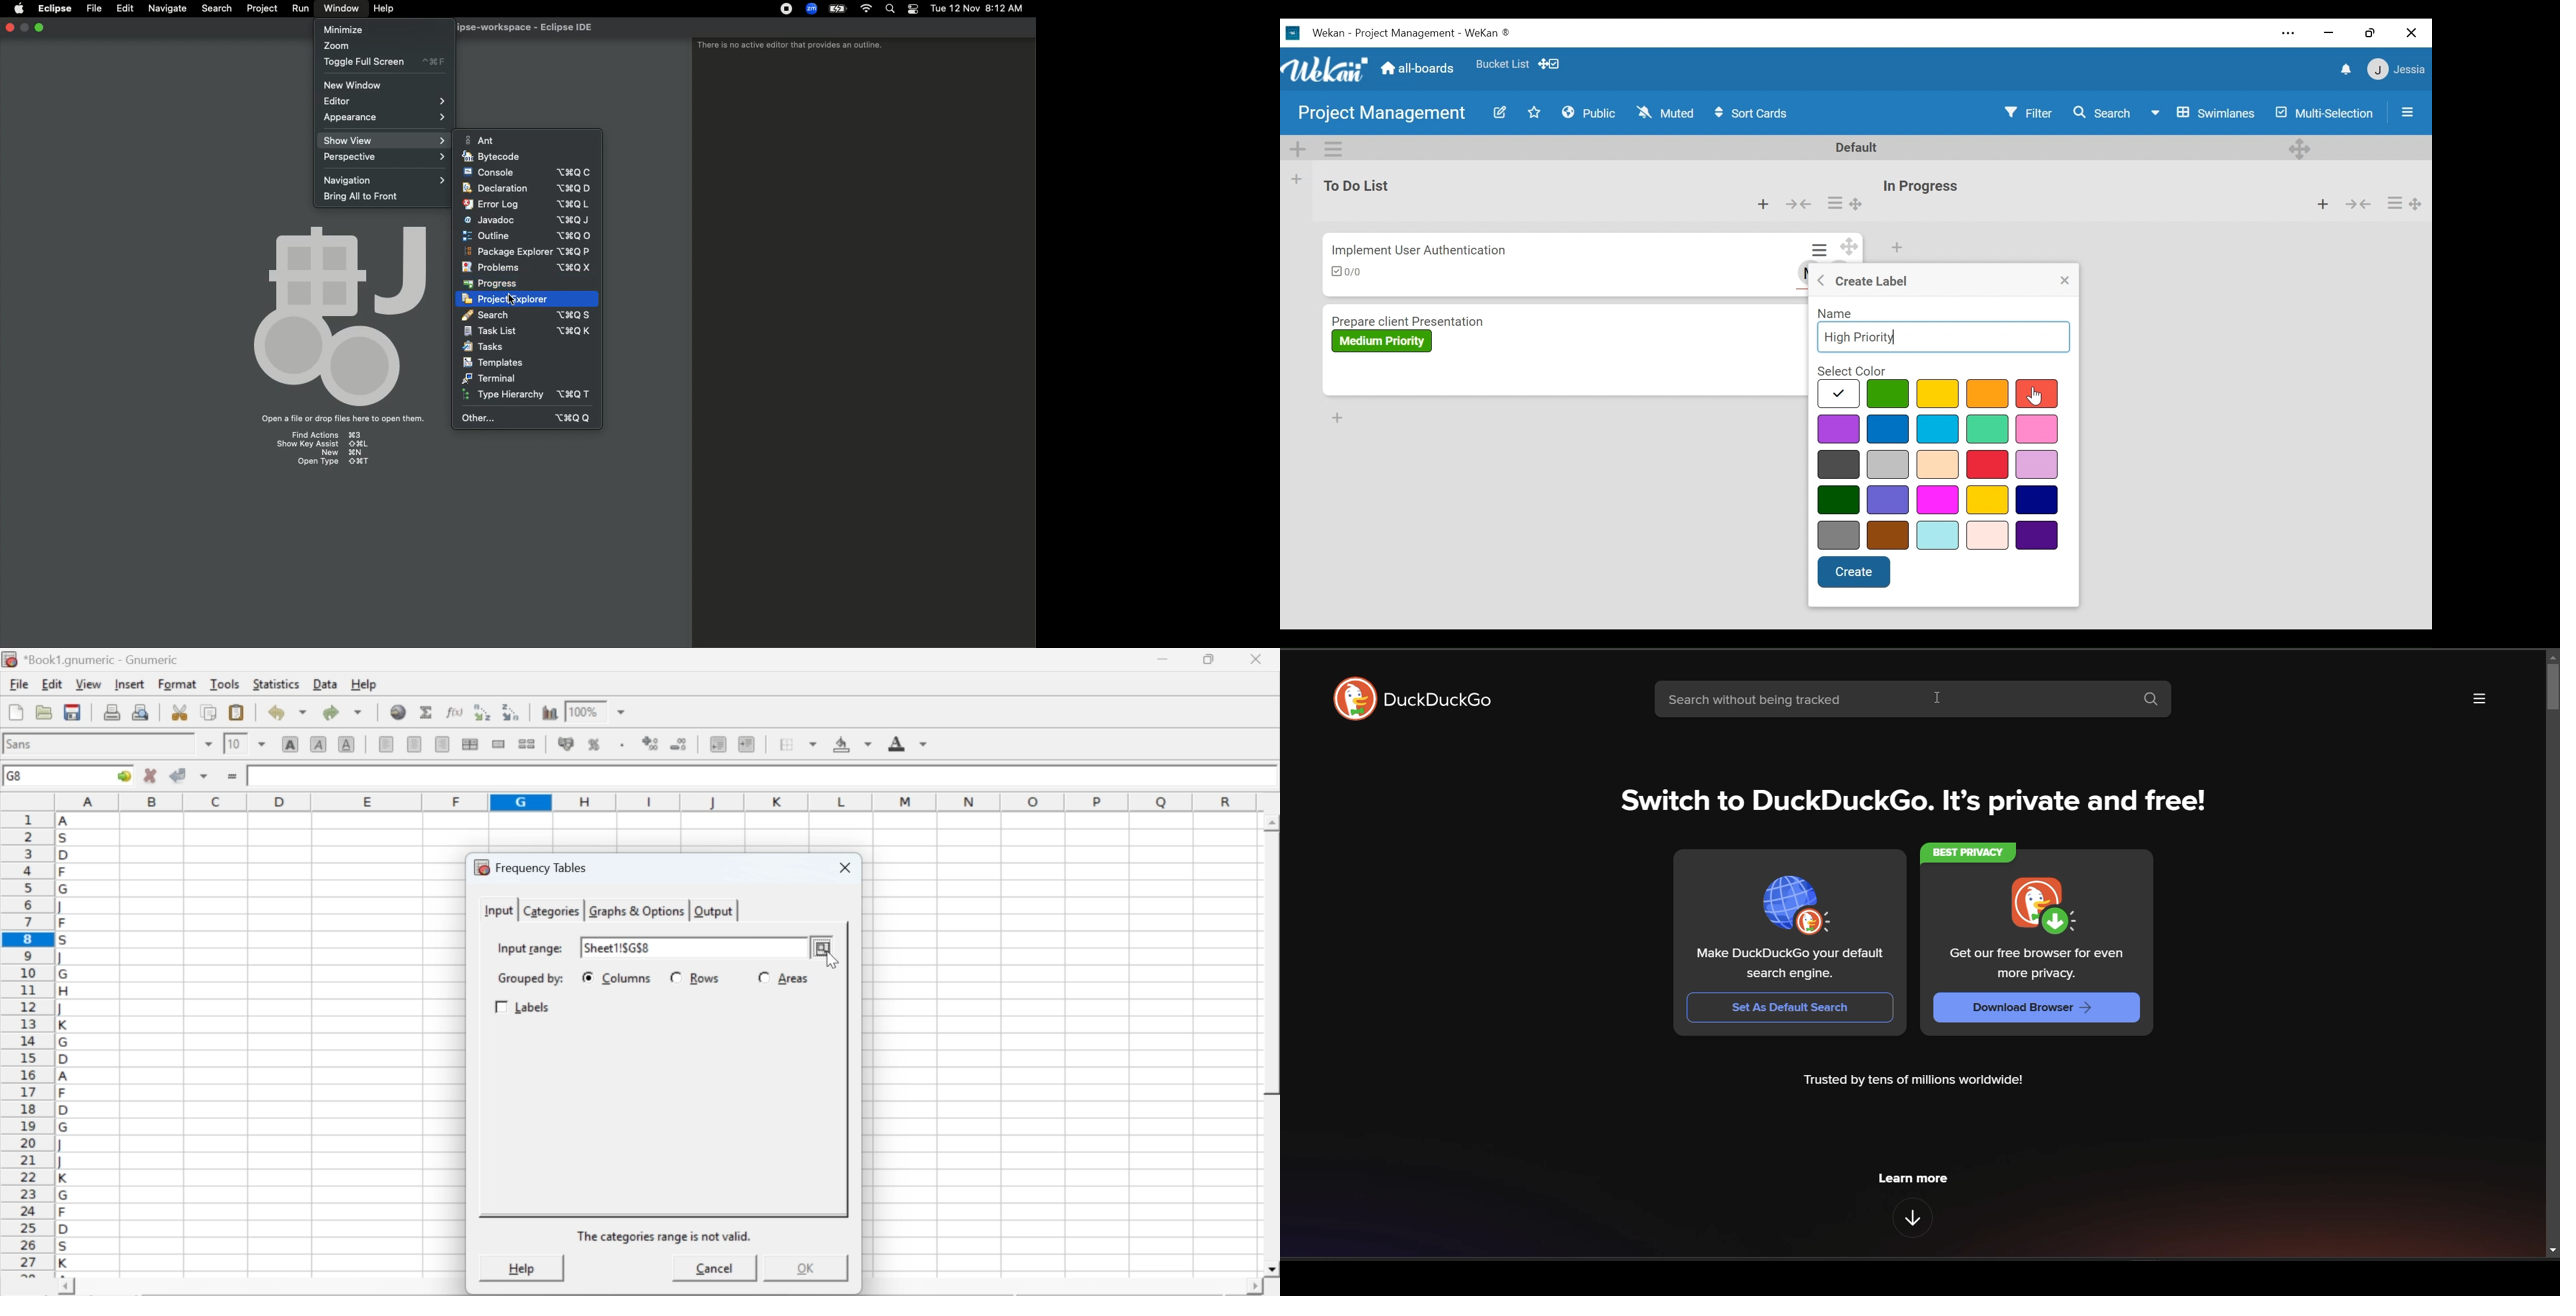  What do you see at coordinates (52, 684) in the screenshot?
I see `edit` at bounding box center [52, 684].